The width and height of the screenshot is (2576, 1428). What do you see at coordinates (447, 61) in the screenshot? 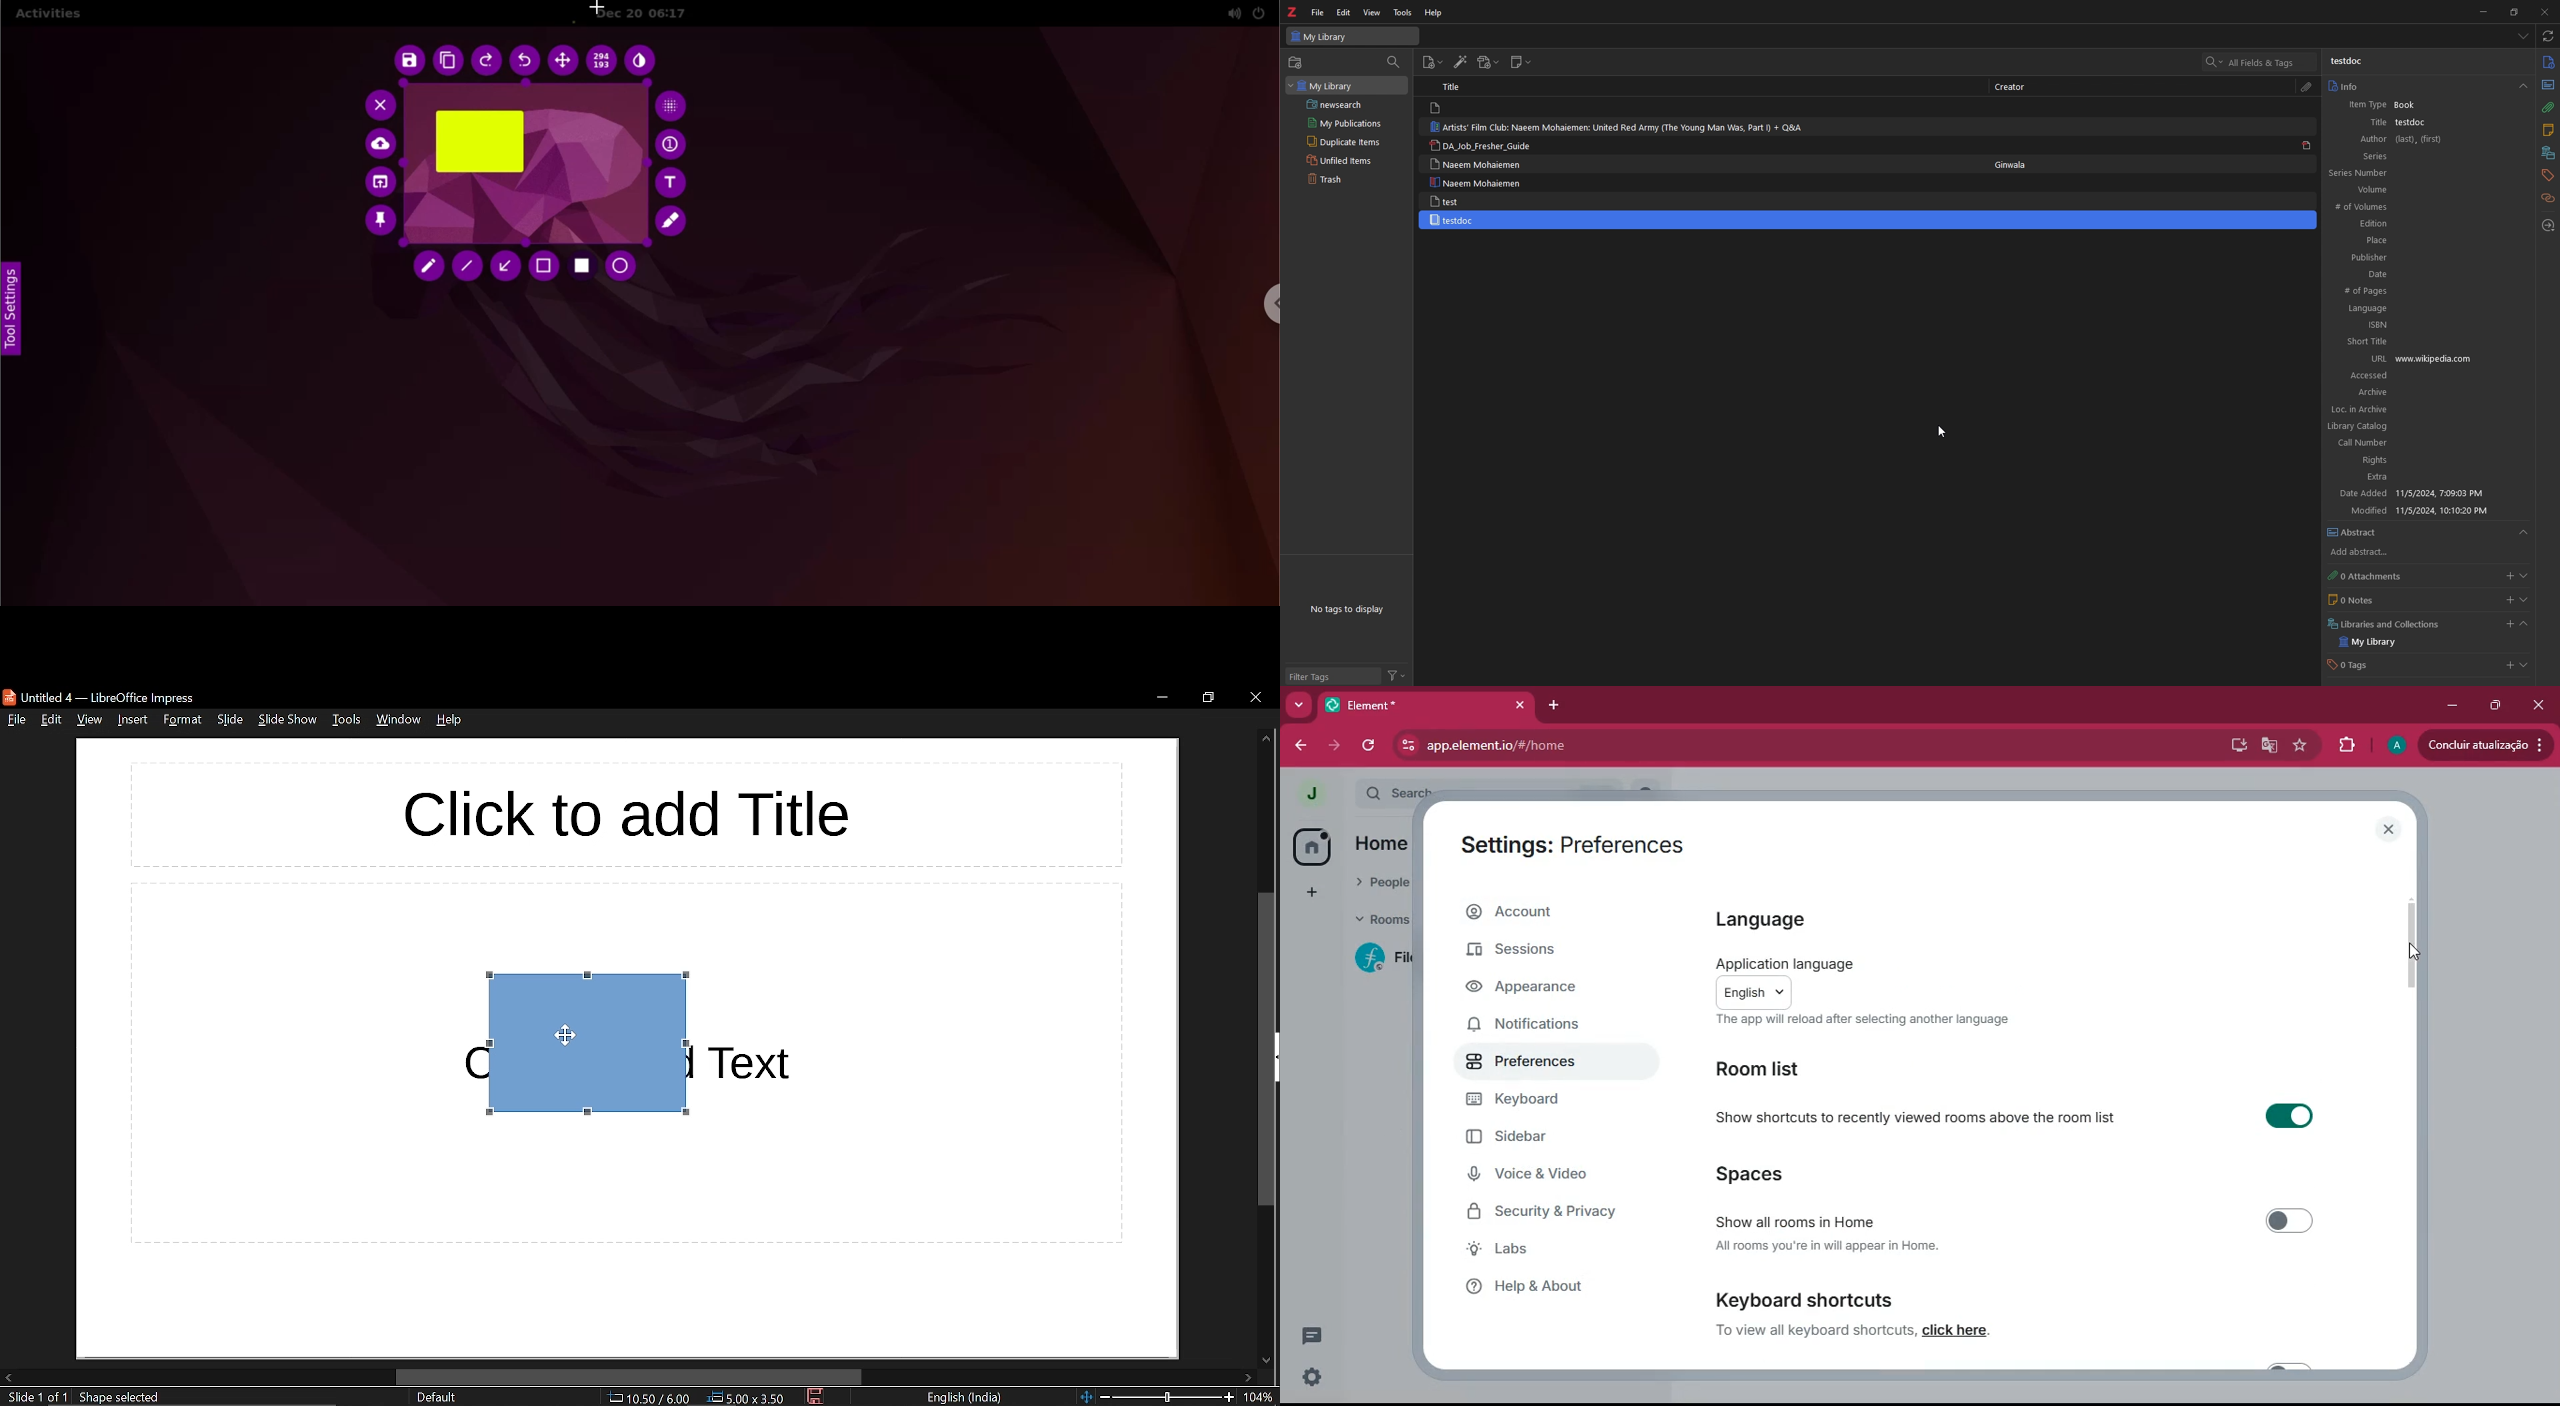
I see `copy to clipboard` at bounding box center [447, 61].